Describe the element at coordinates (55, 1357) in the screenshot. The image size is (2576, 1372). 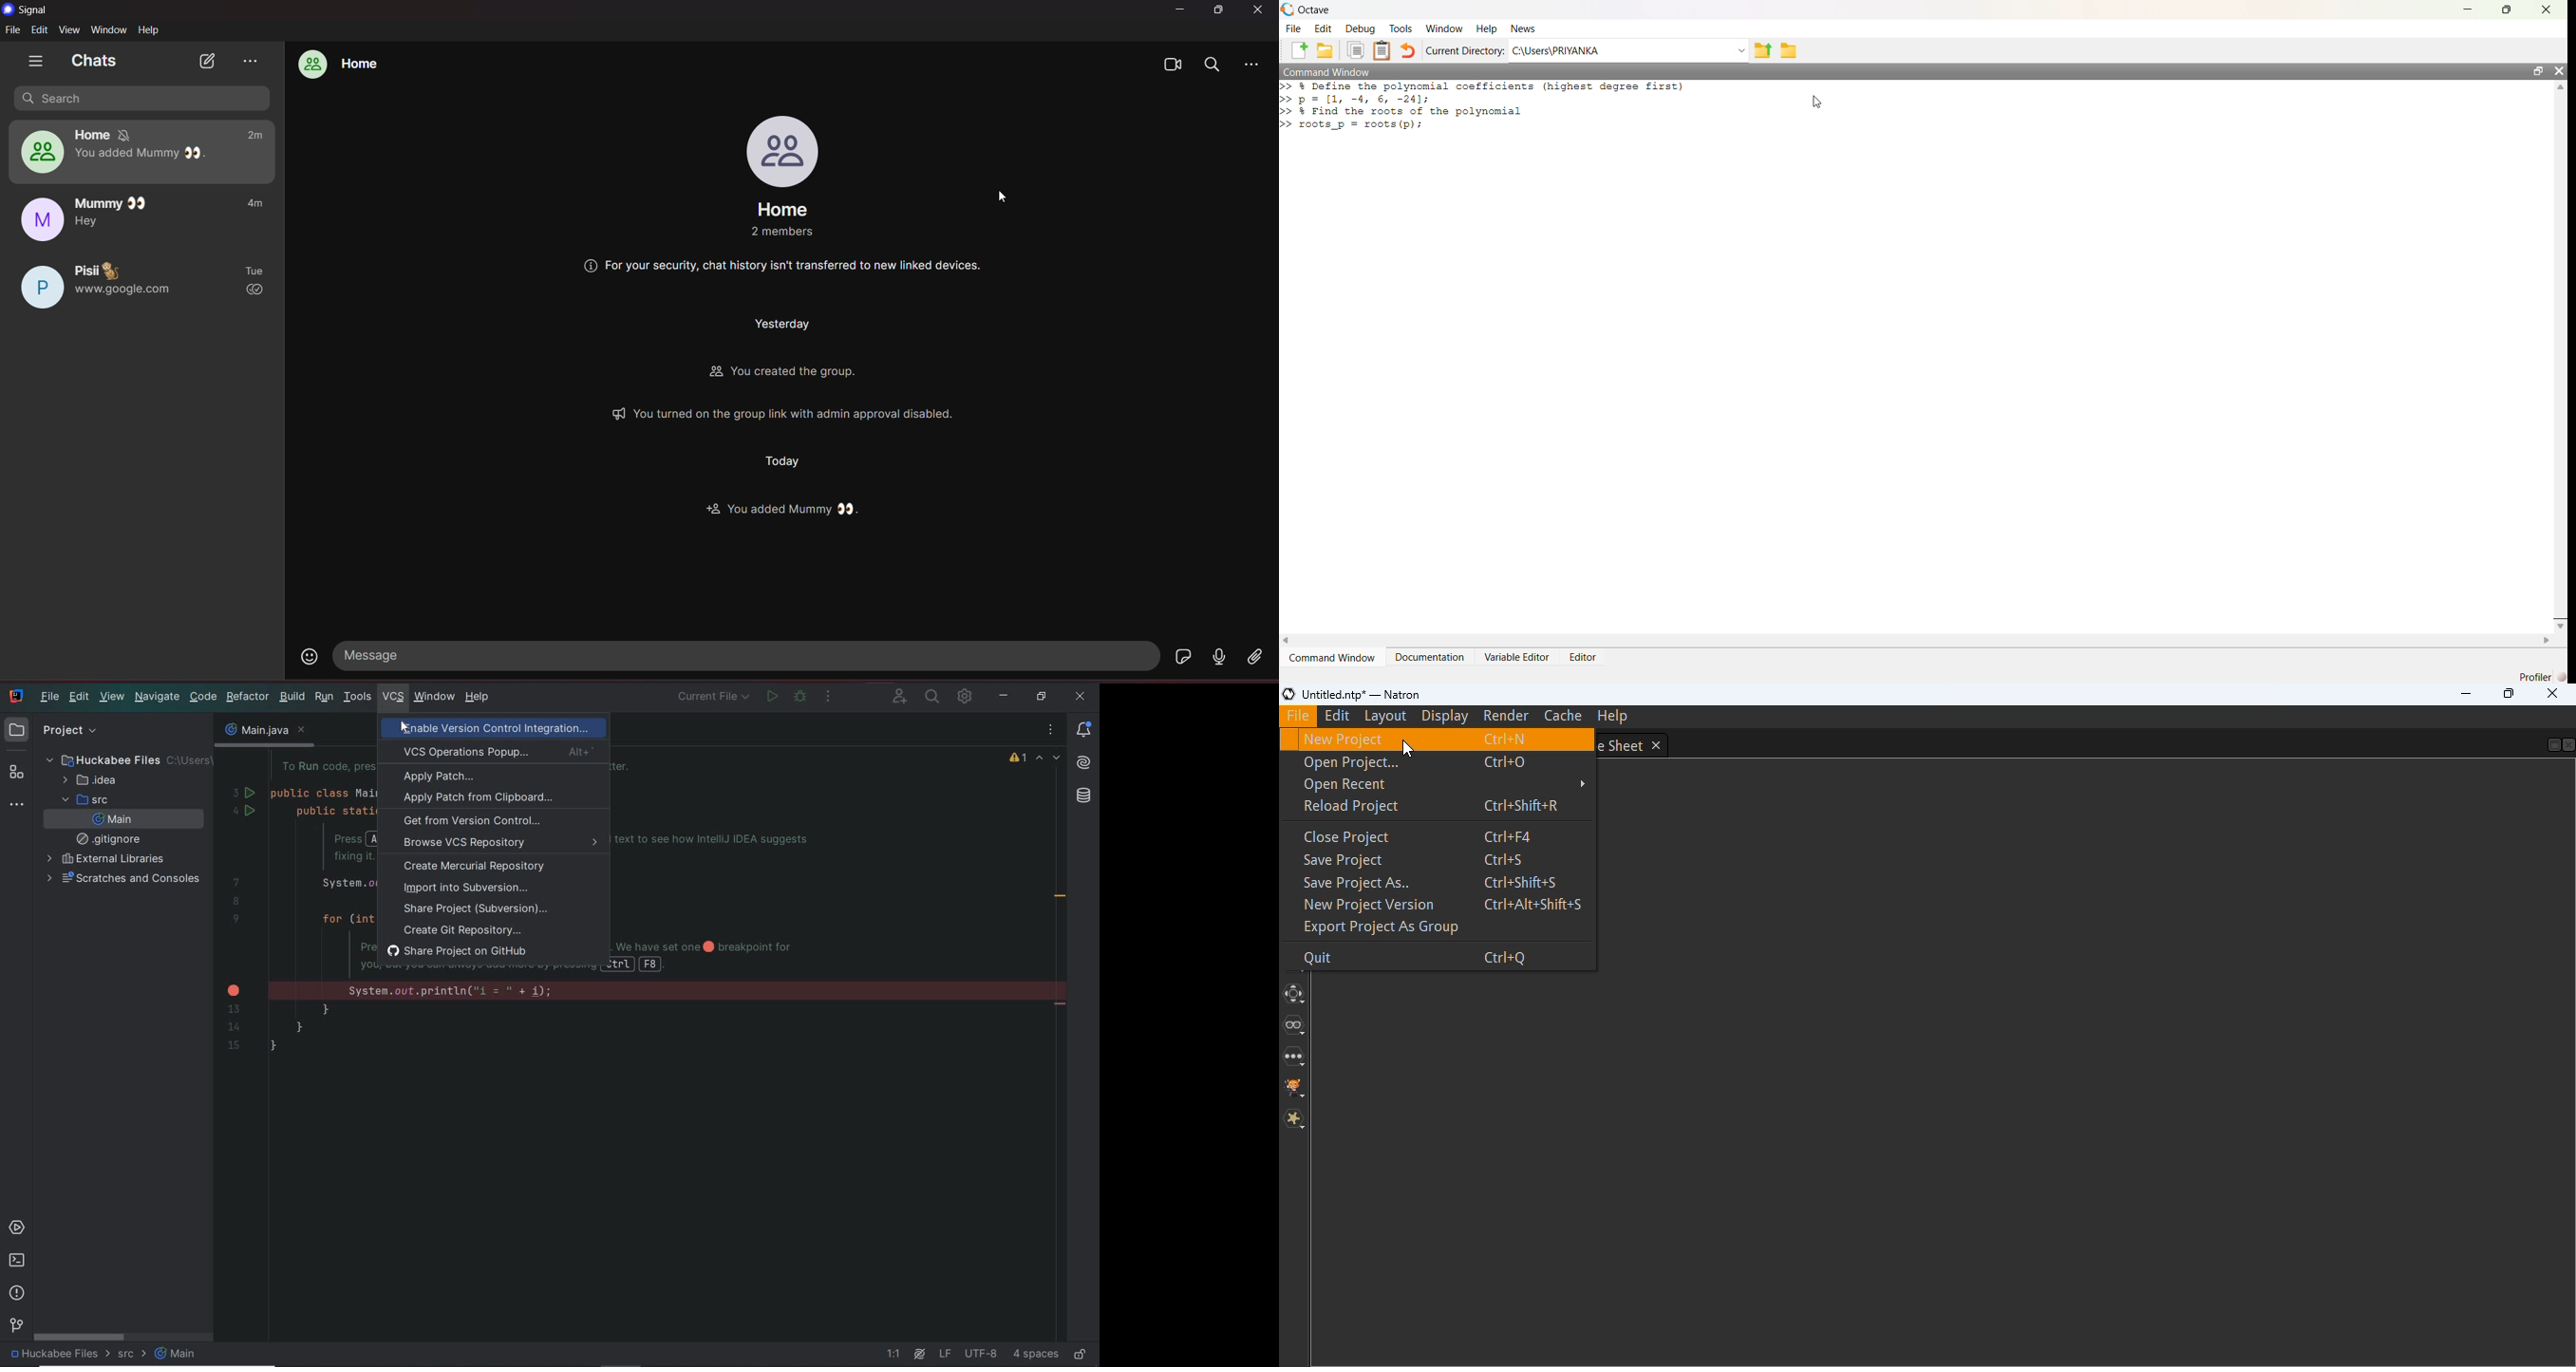
I see `project file name` at that location.